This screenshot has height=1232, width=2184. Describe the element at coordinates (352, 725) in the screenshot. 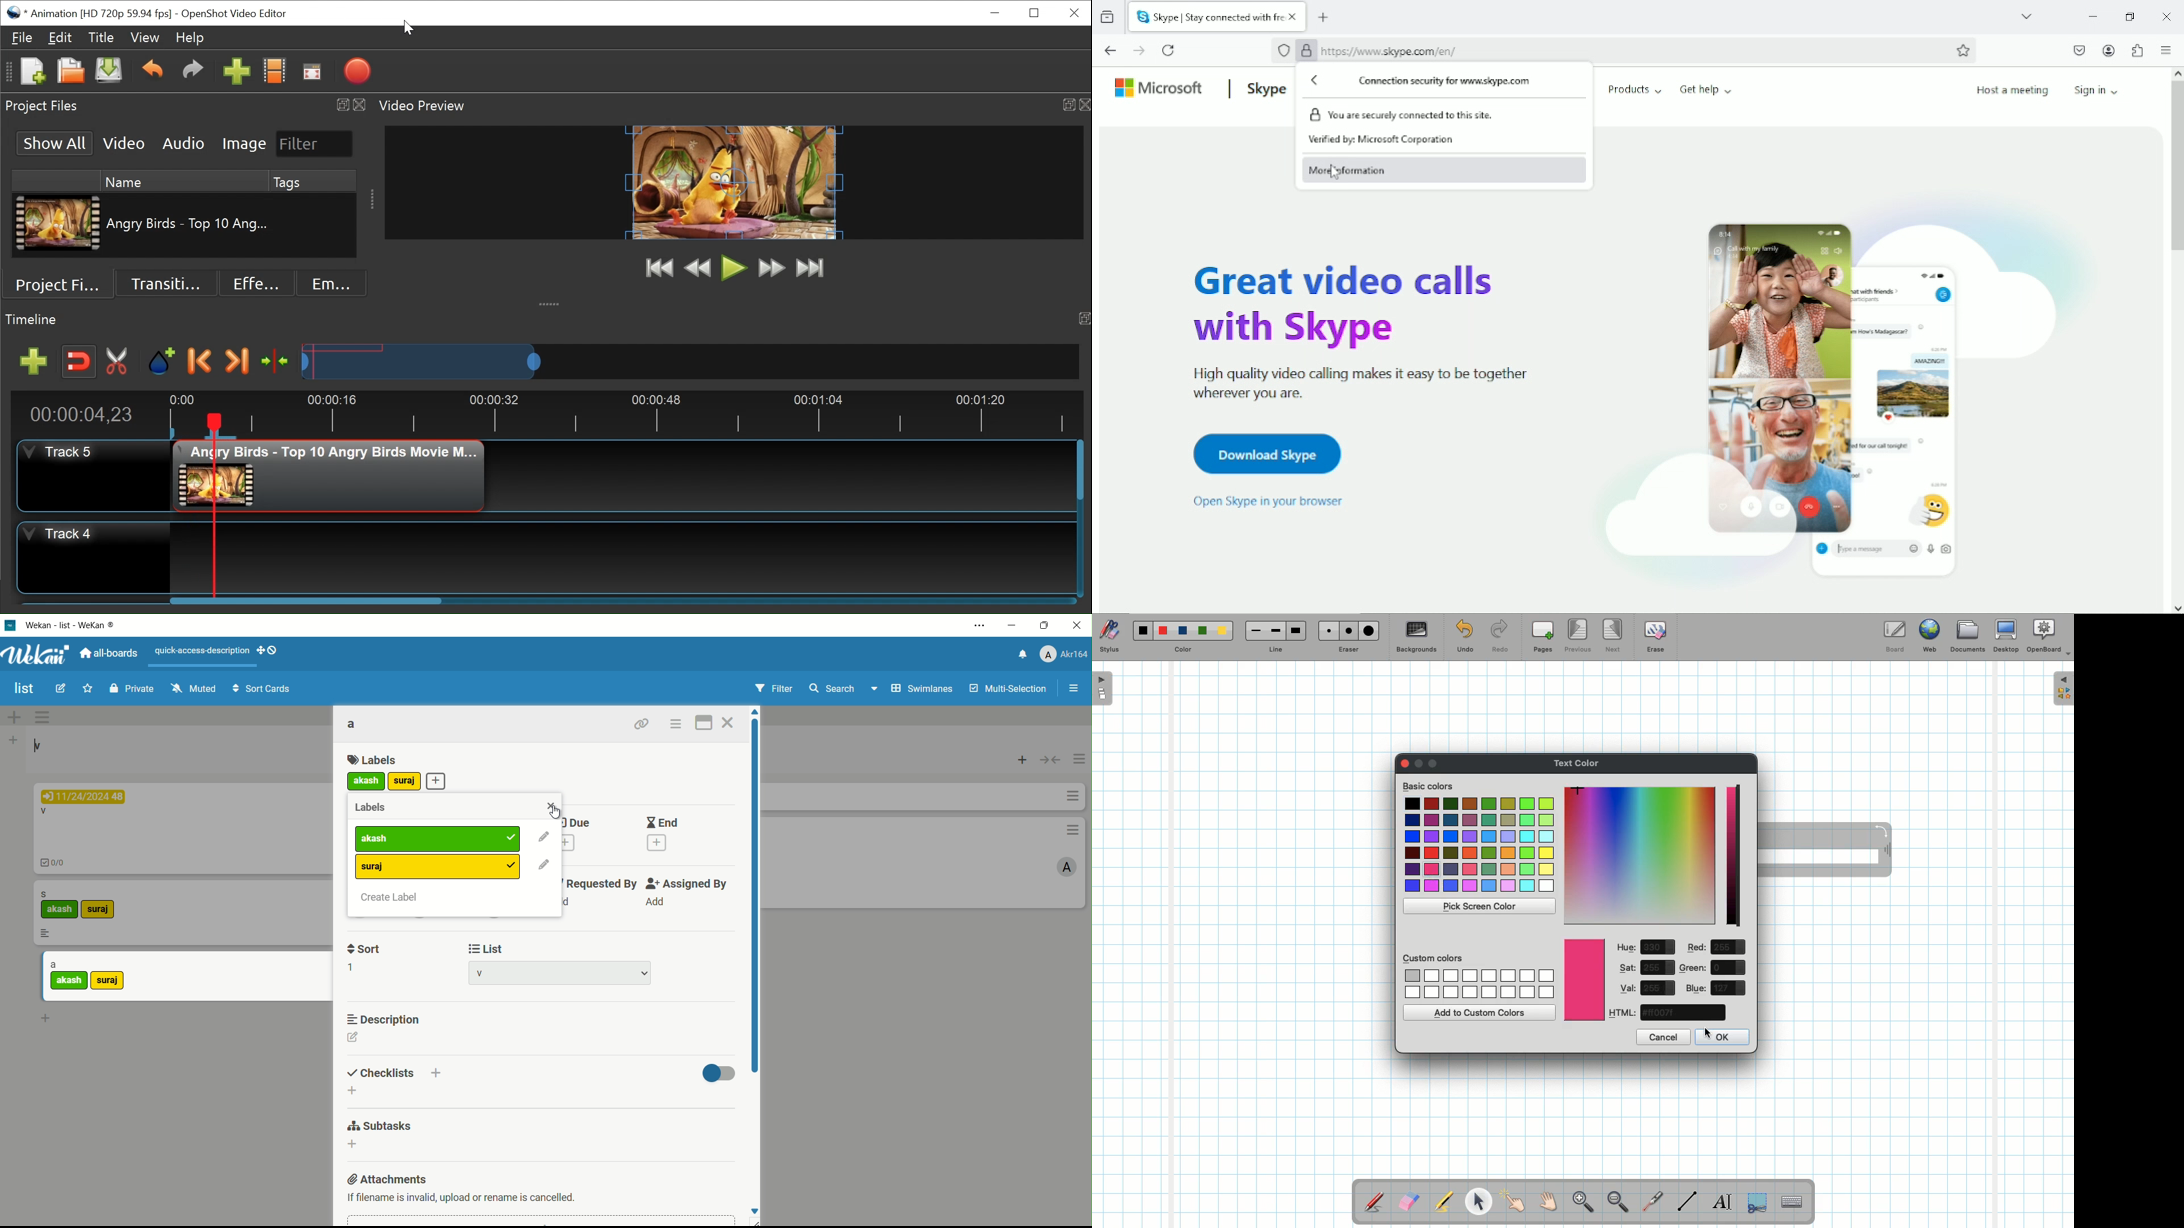

I see `card name` at that location.